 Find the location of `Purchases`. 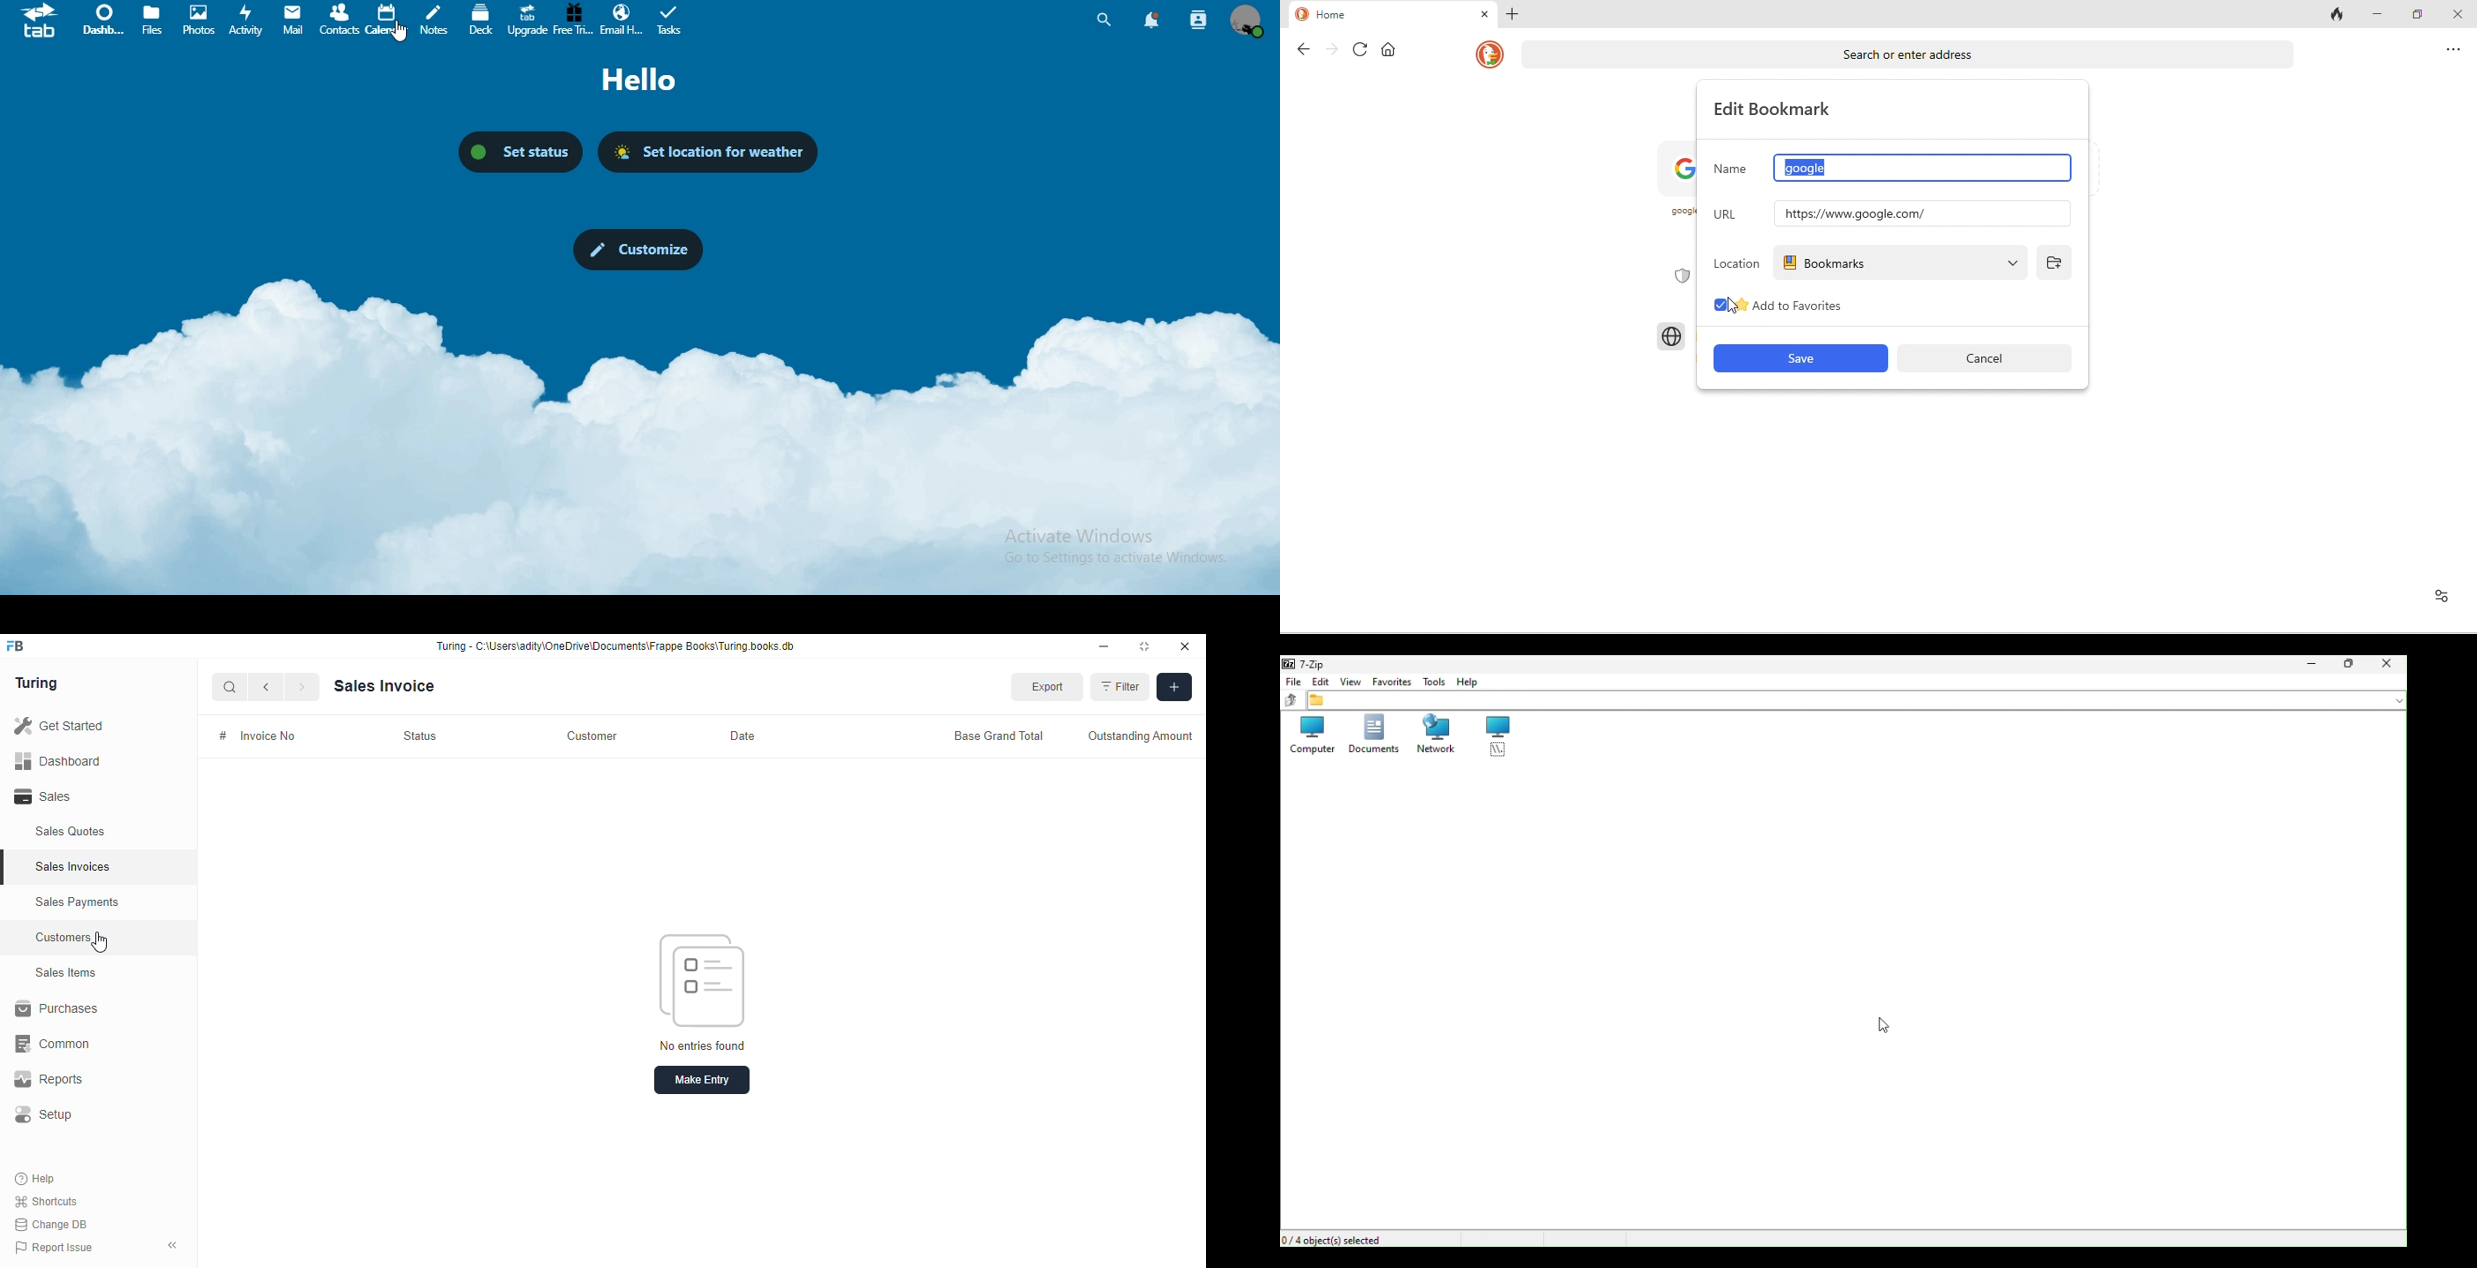

Purchases is located at coordinates (88, 1011).